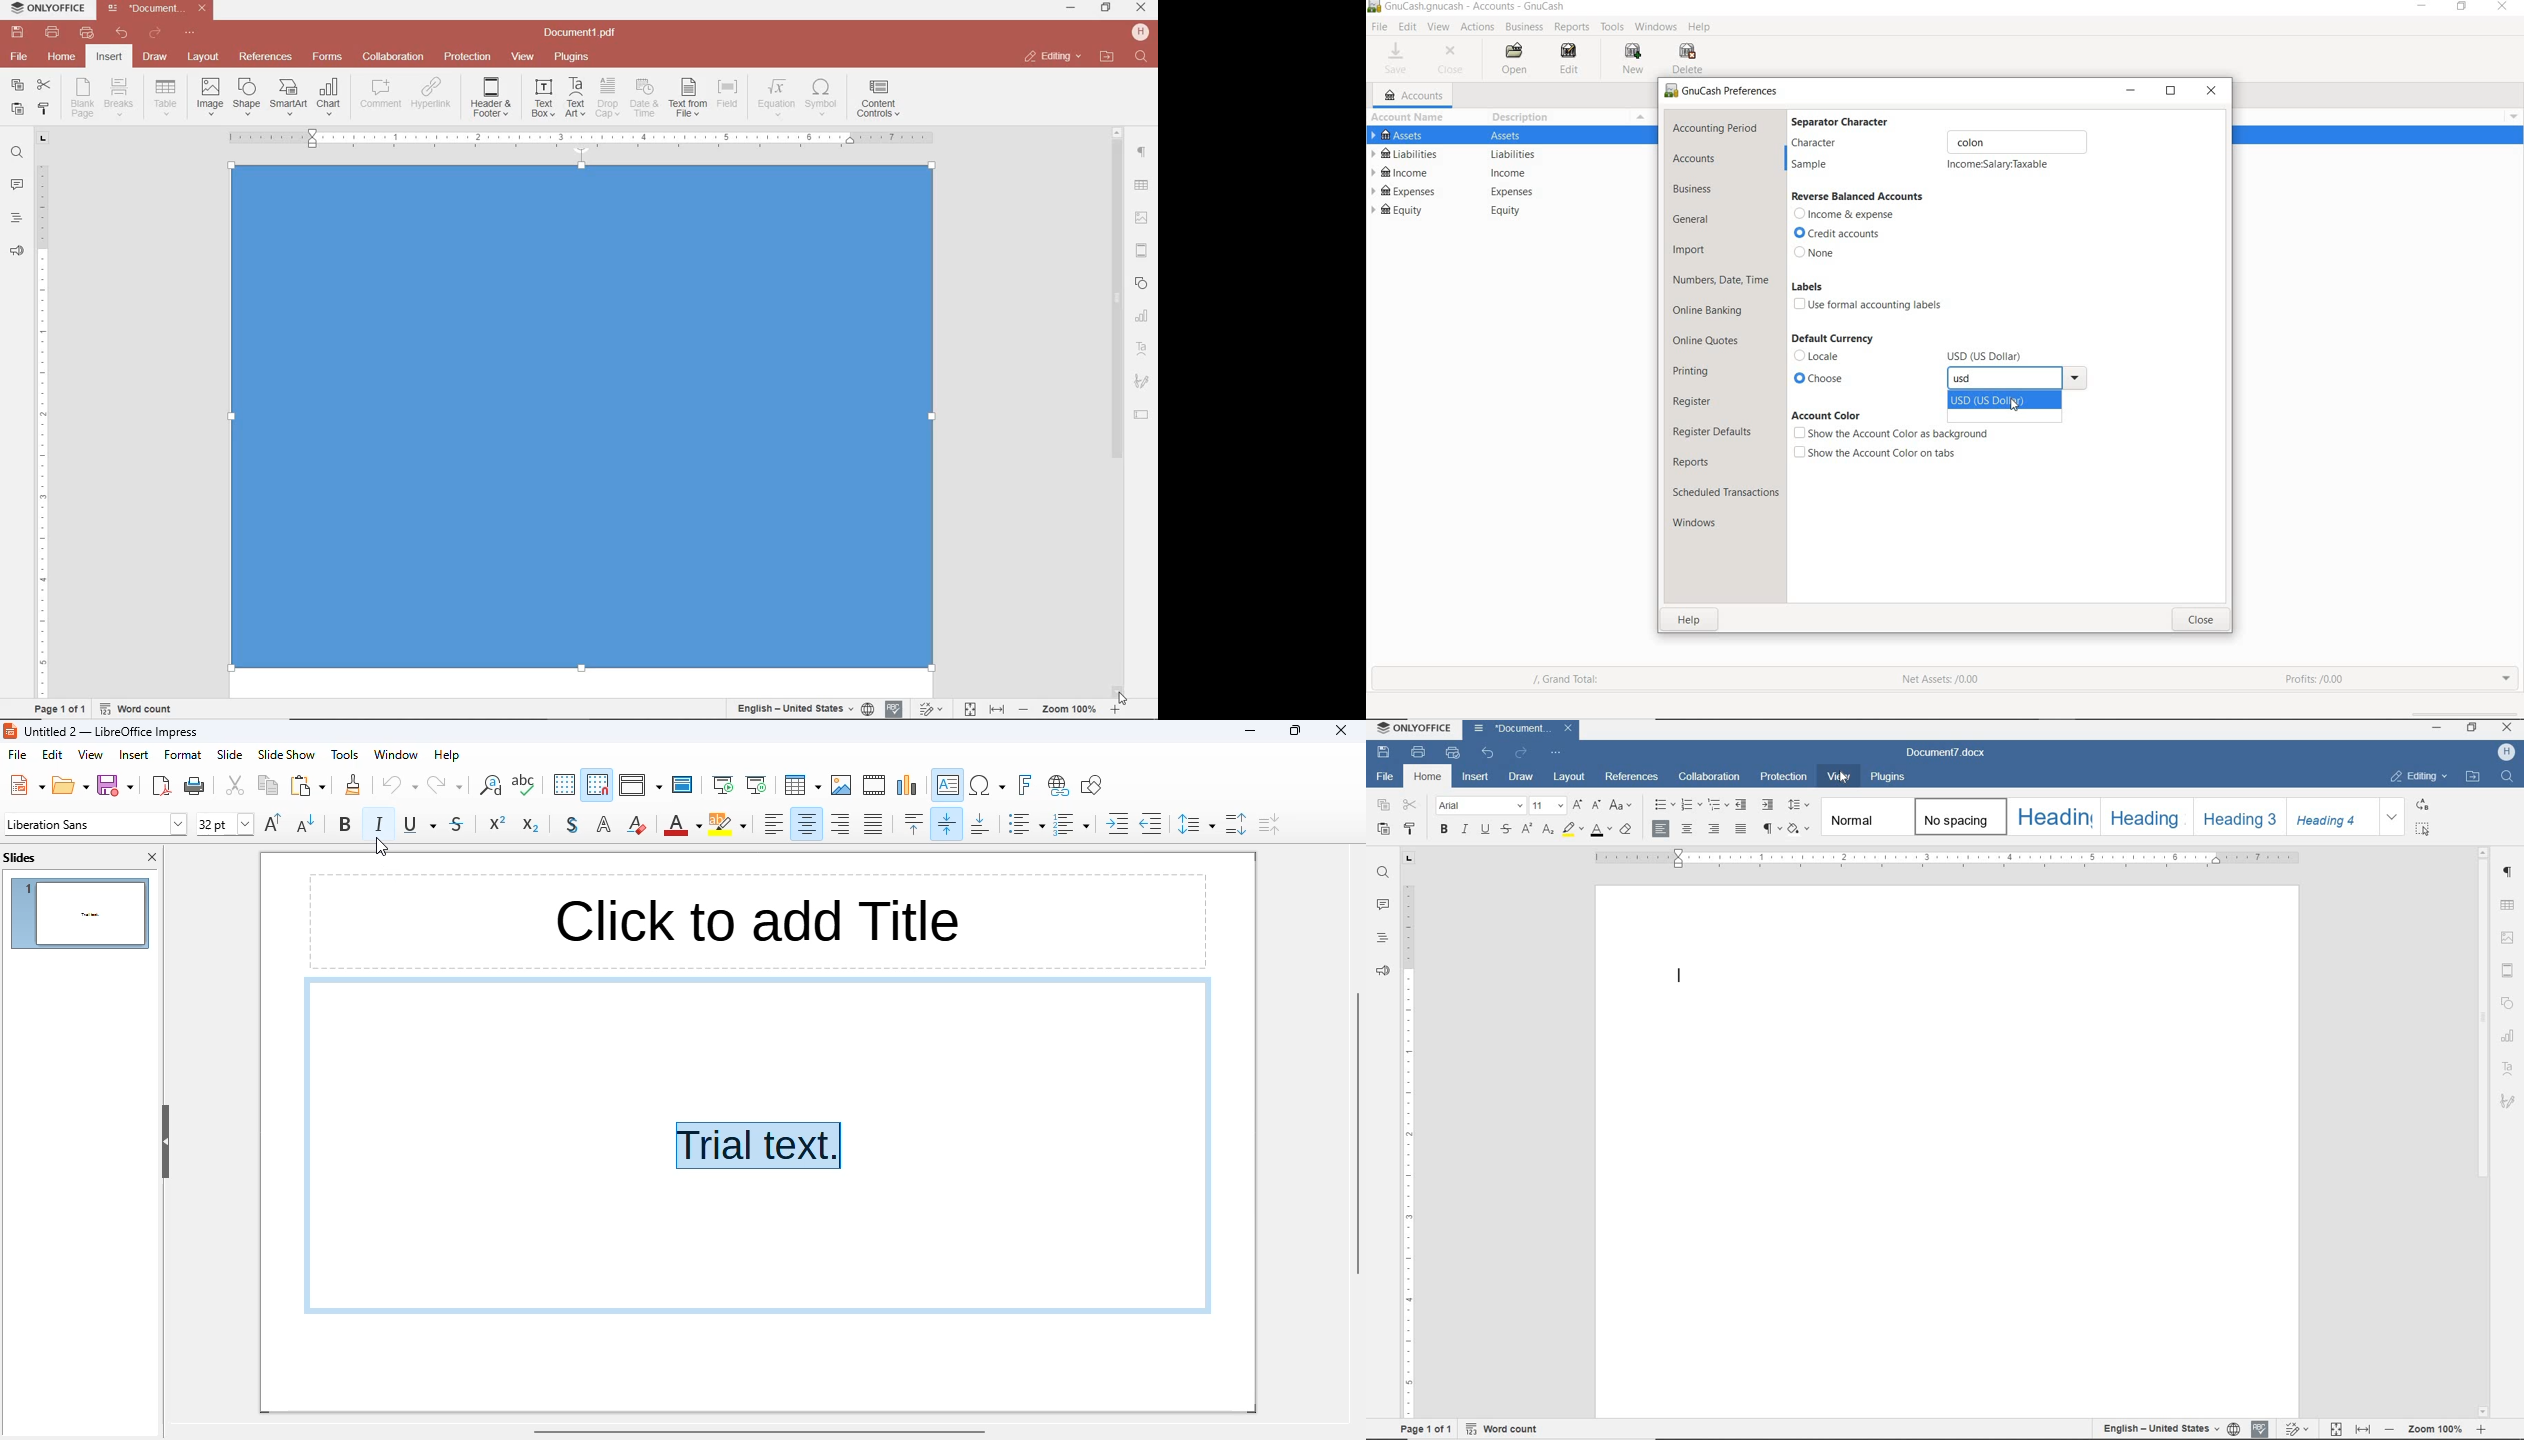  Describe the element at coordinates (393, 57) in the screenshot. I see `collaboration` at that location.